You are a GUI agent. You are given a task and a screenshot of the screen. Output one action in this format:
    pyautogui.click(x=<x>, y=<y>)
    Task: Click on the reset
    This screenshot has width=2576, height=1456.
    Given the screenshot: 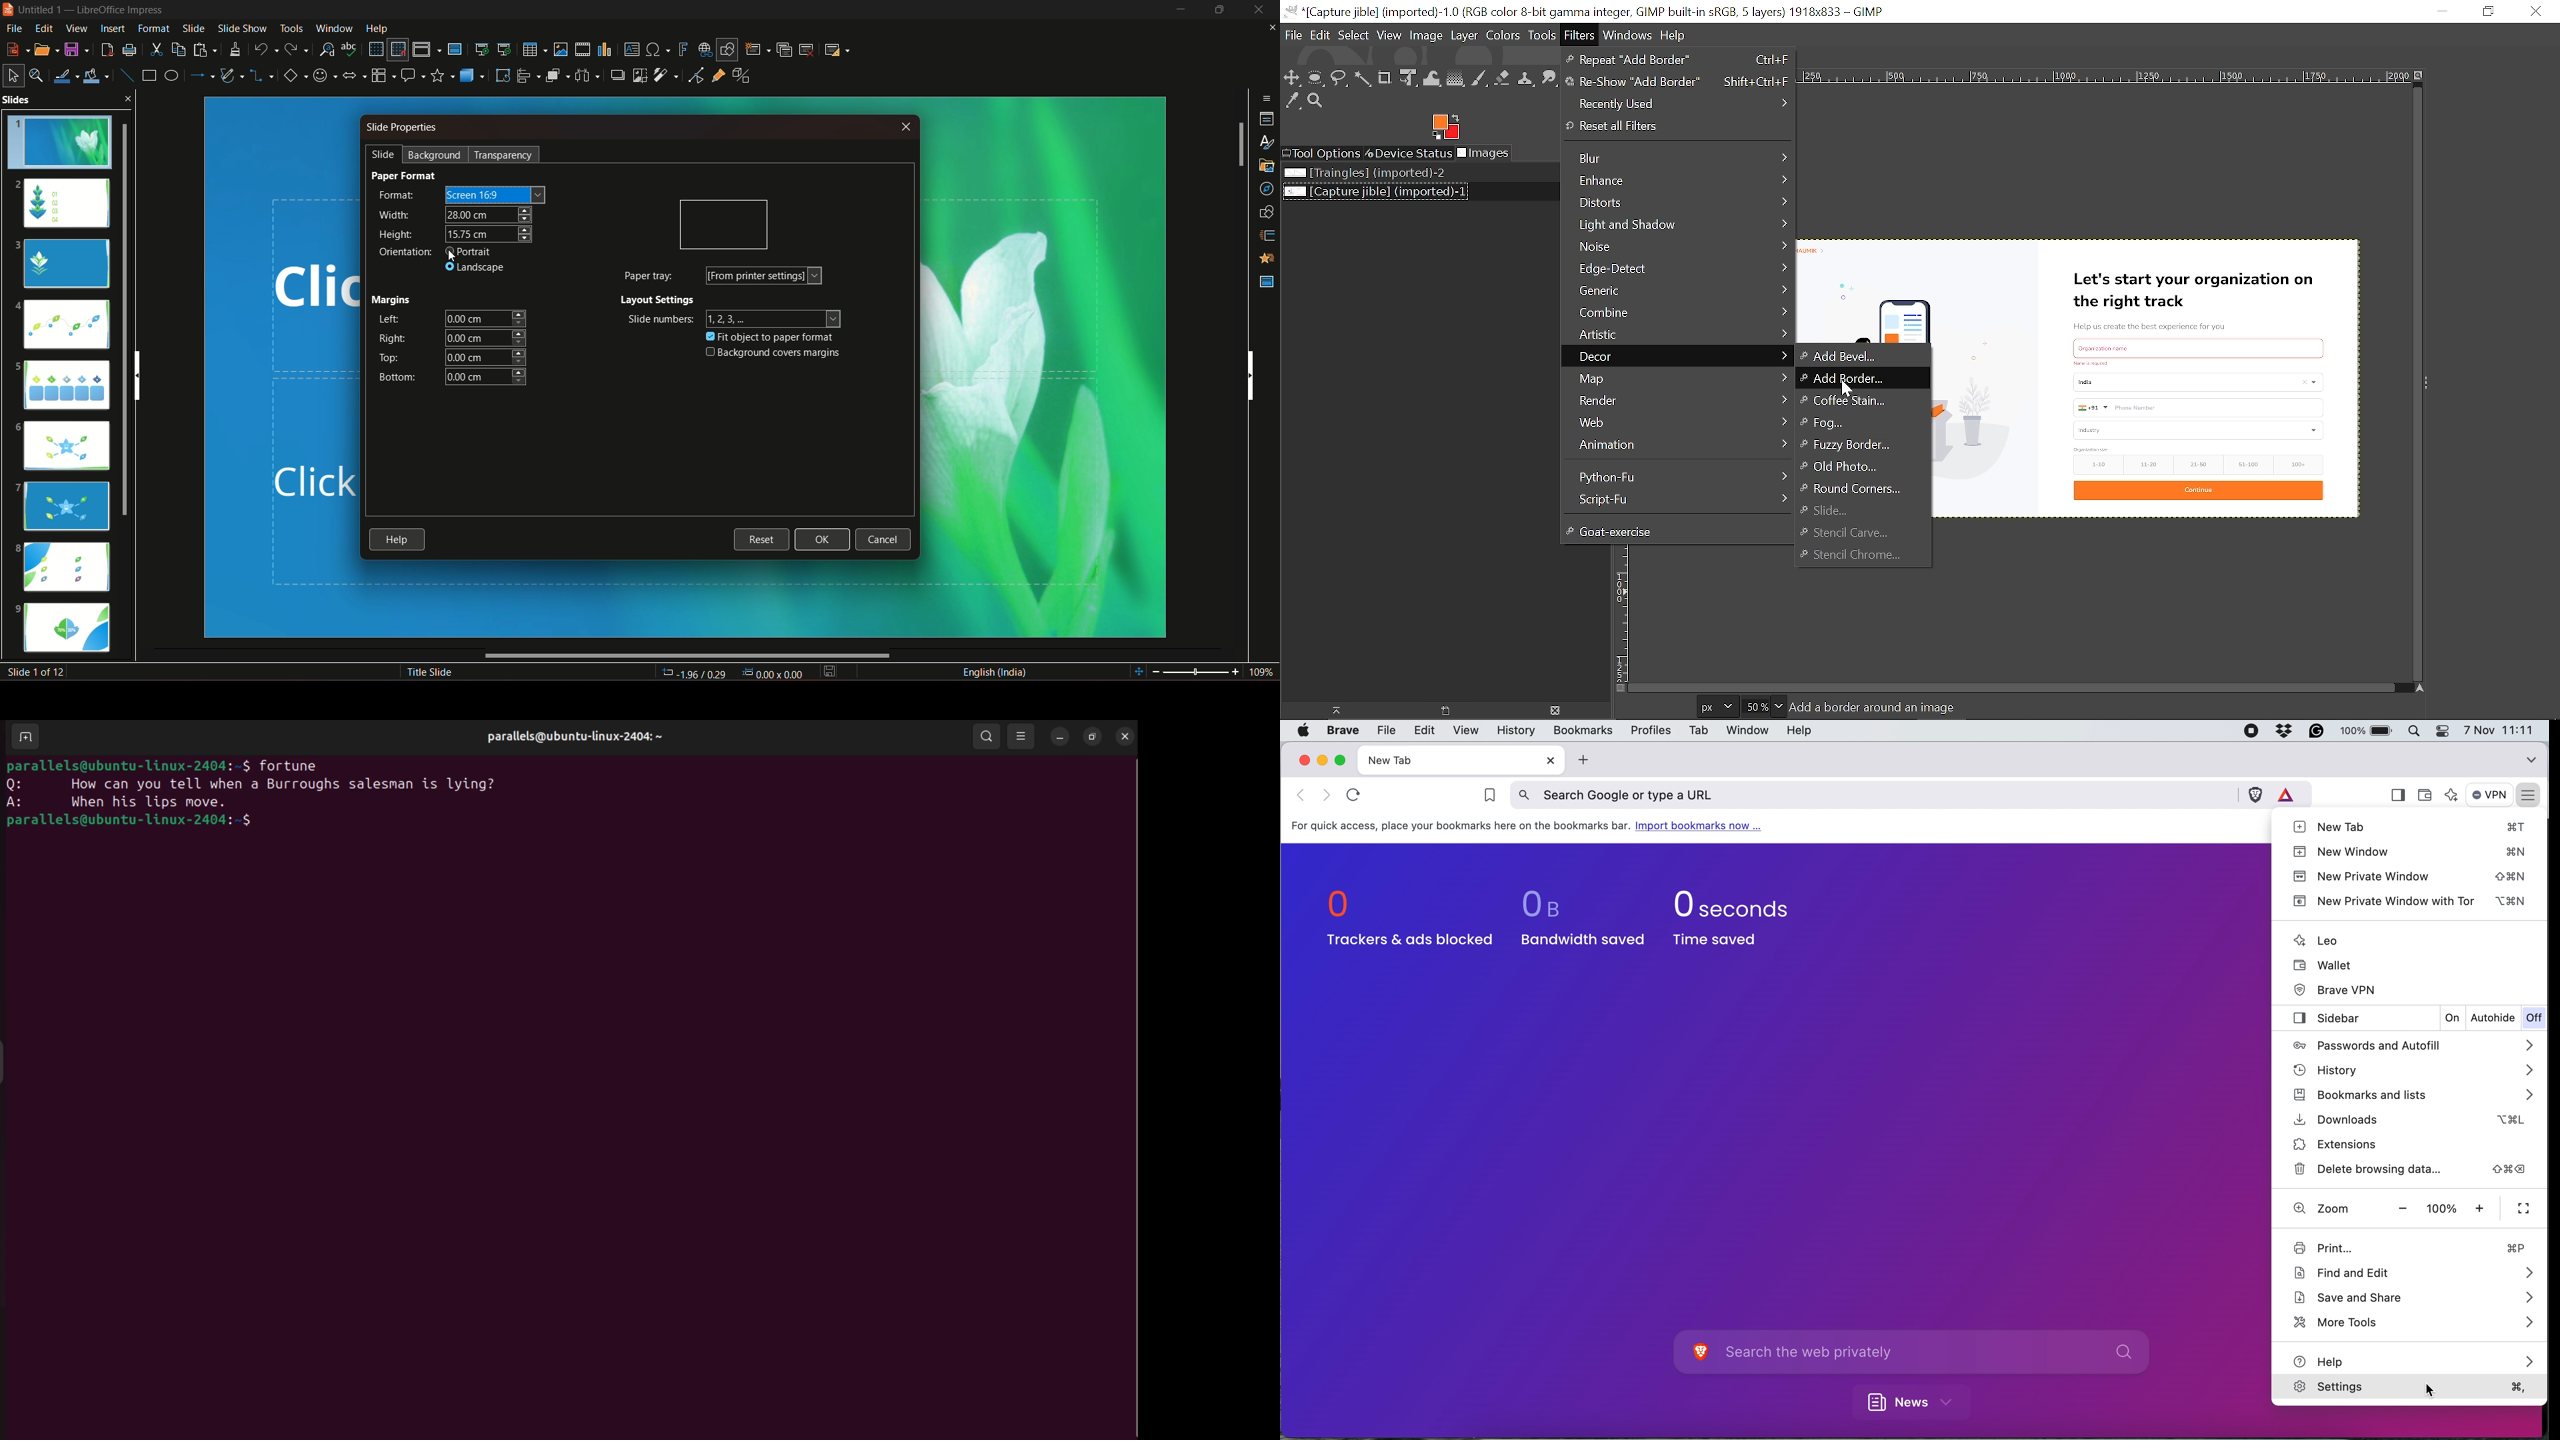 What is the action you would take?
    pyautogui.click(x=759, y=539)
    